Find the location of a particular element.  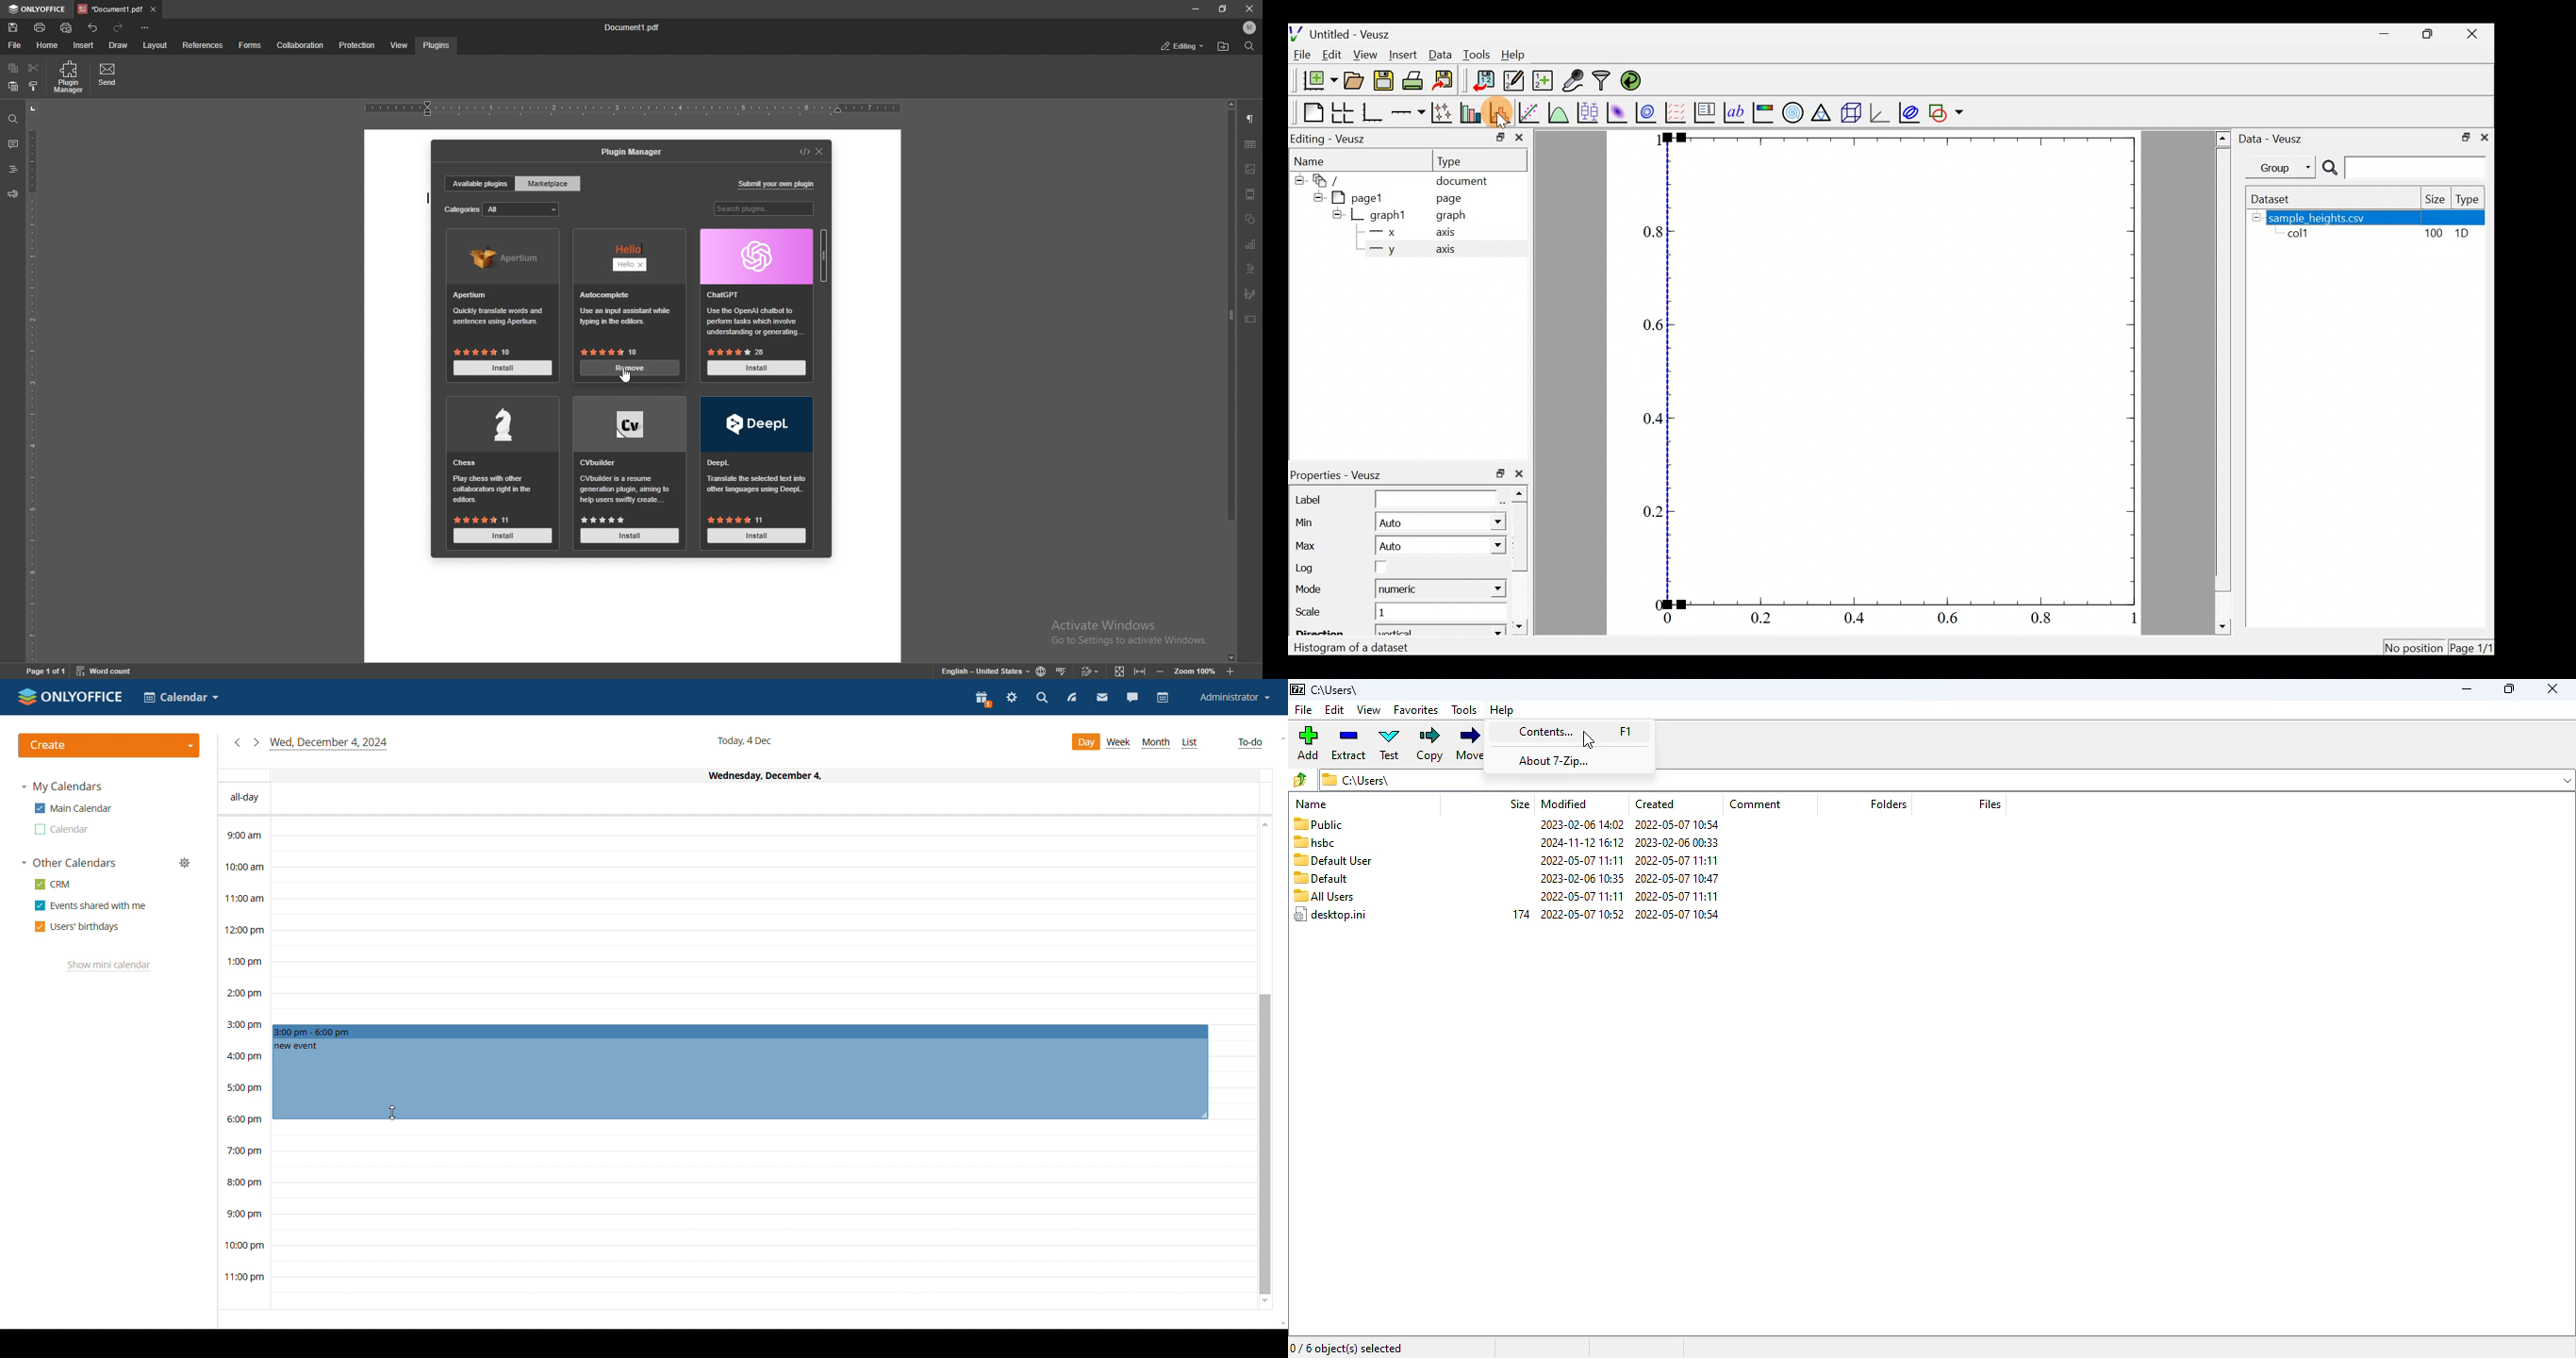

redo is located at coordinates (119, 29).